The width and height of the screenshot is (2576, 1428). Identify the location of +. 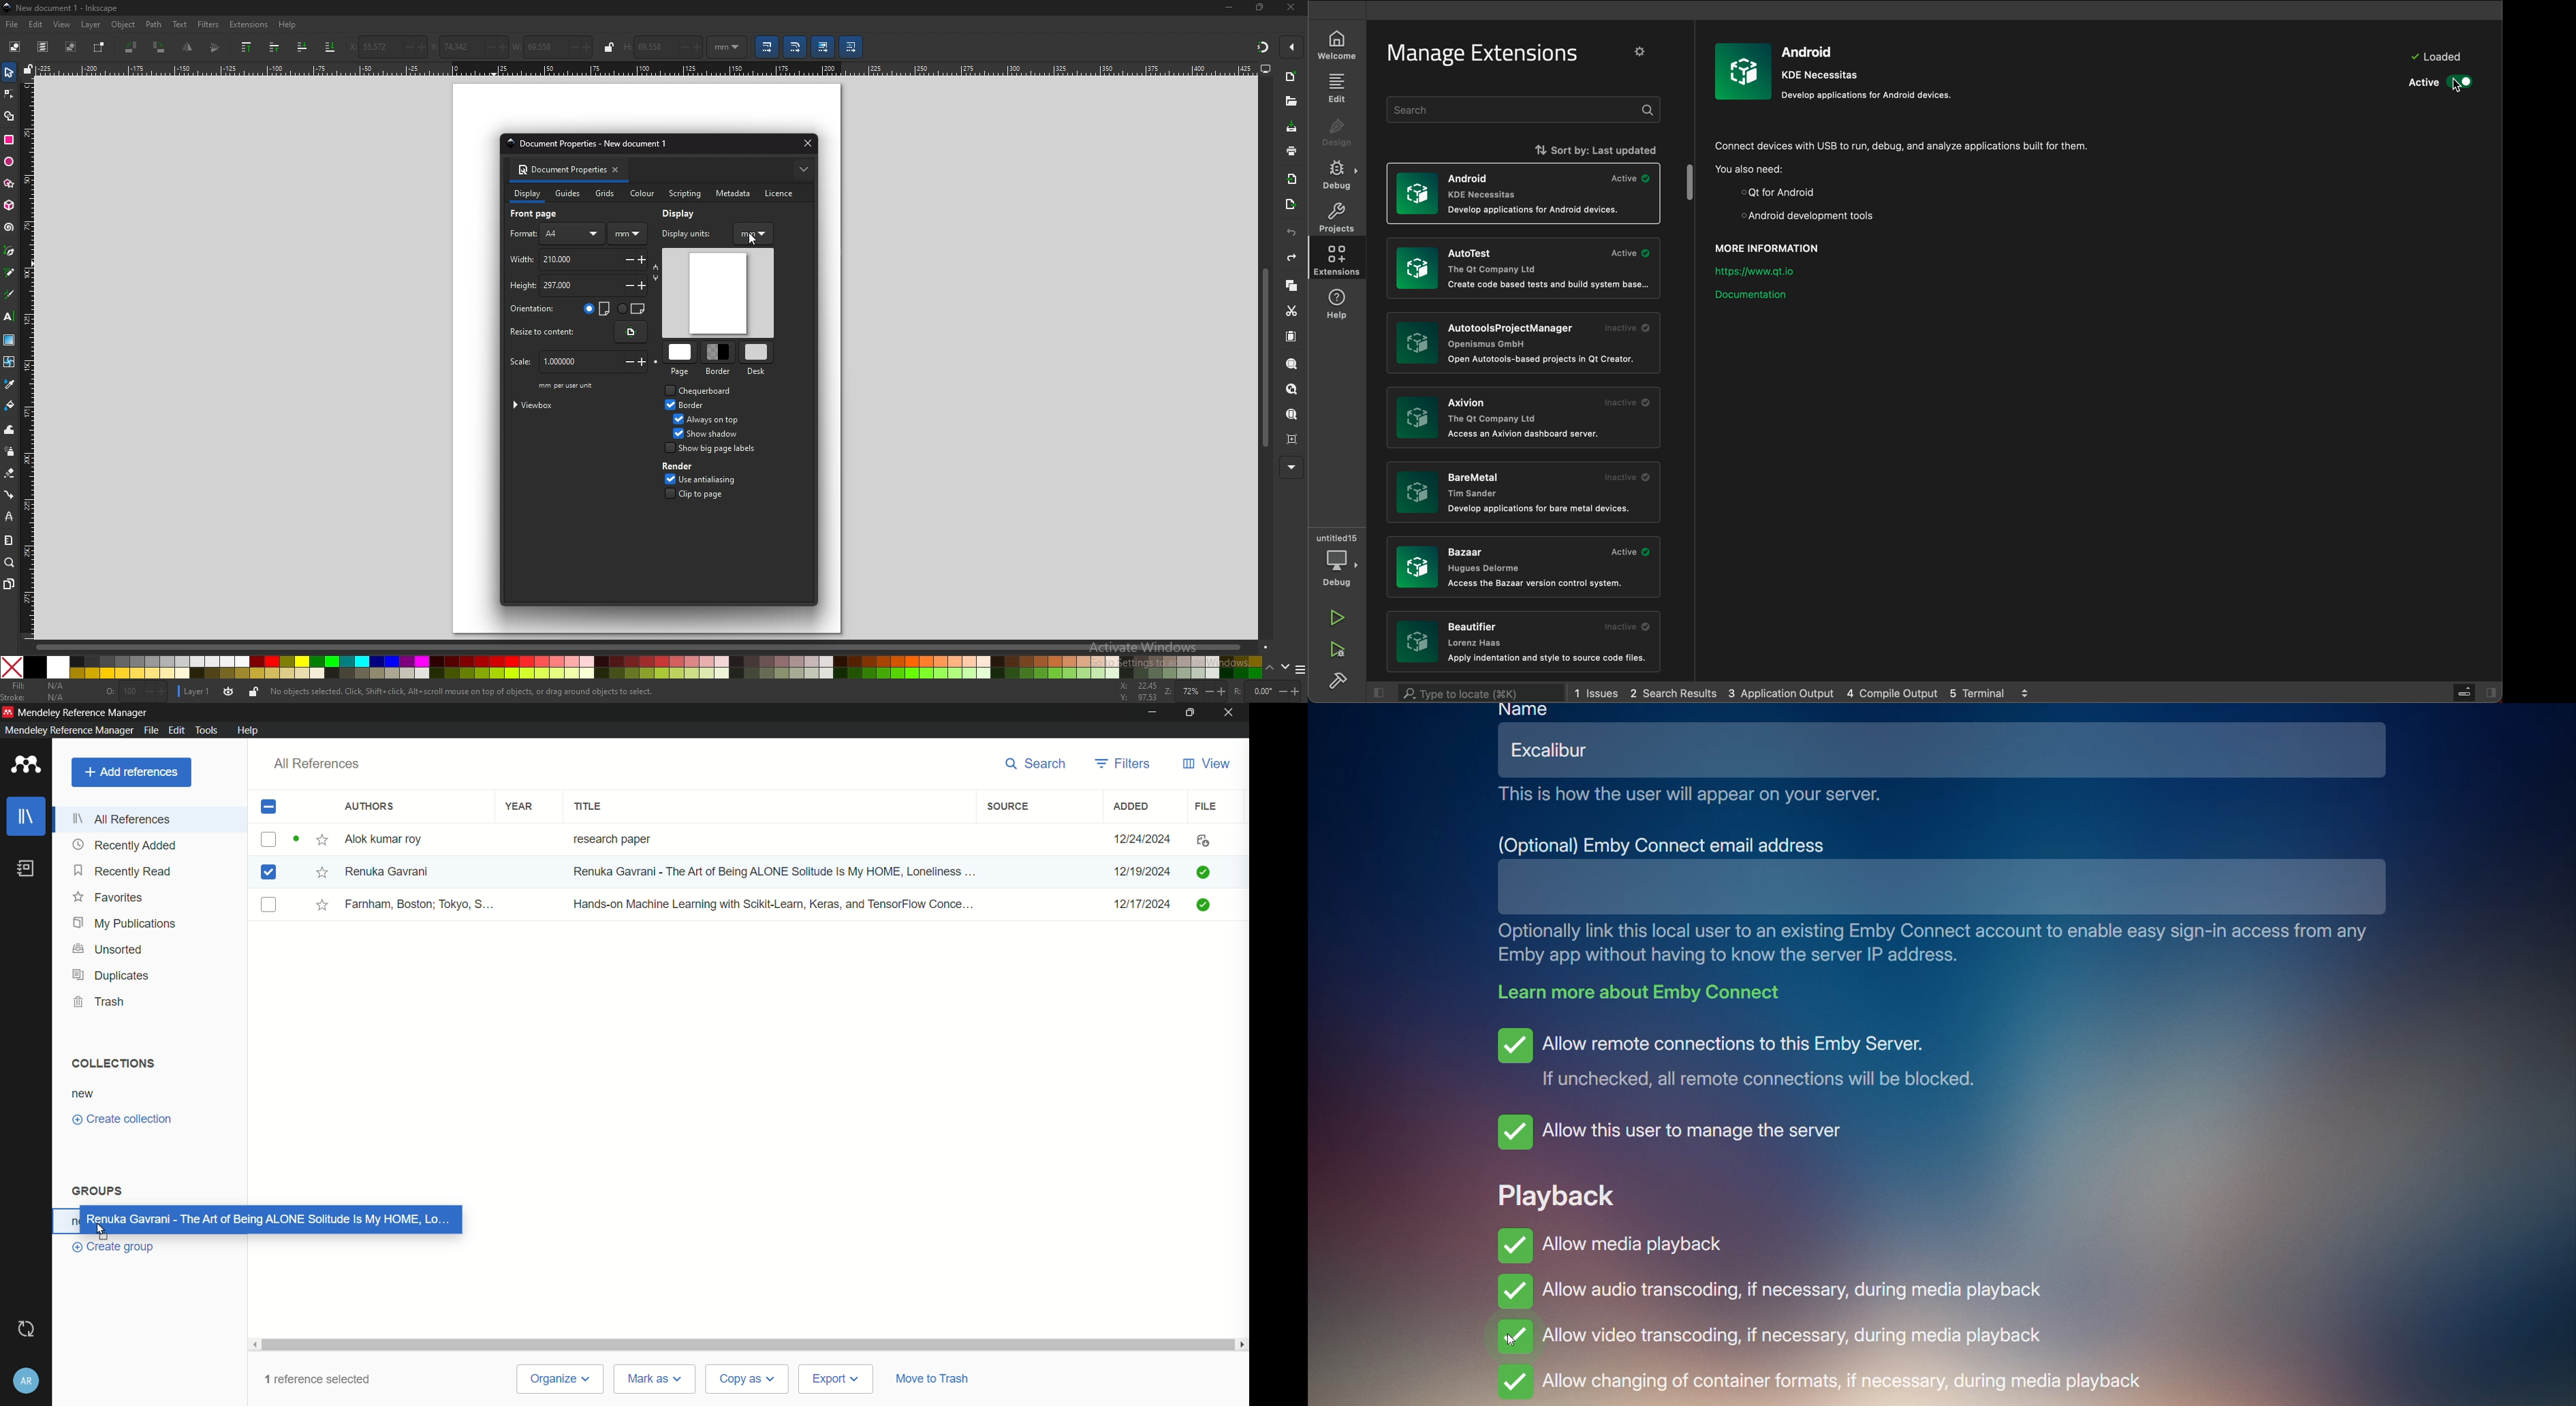
(1221, 691).